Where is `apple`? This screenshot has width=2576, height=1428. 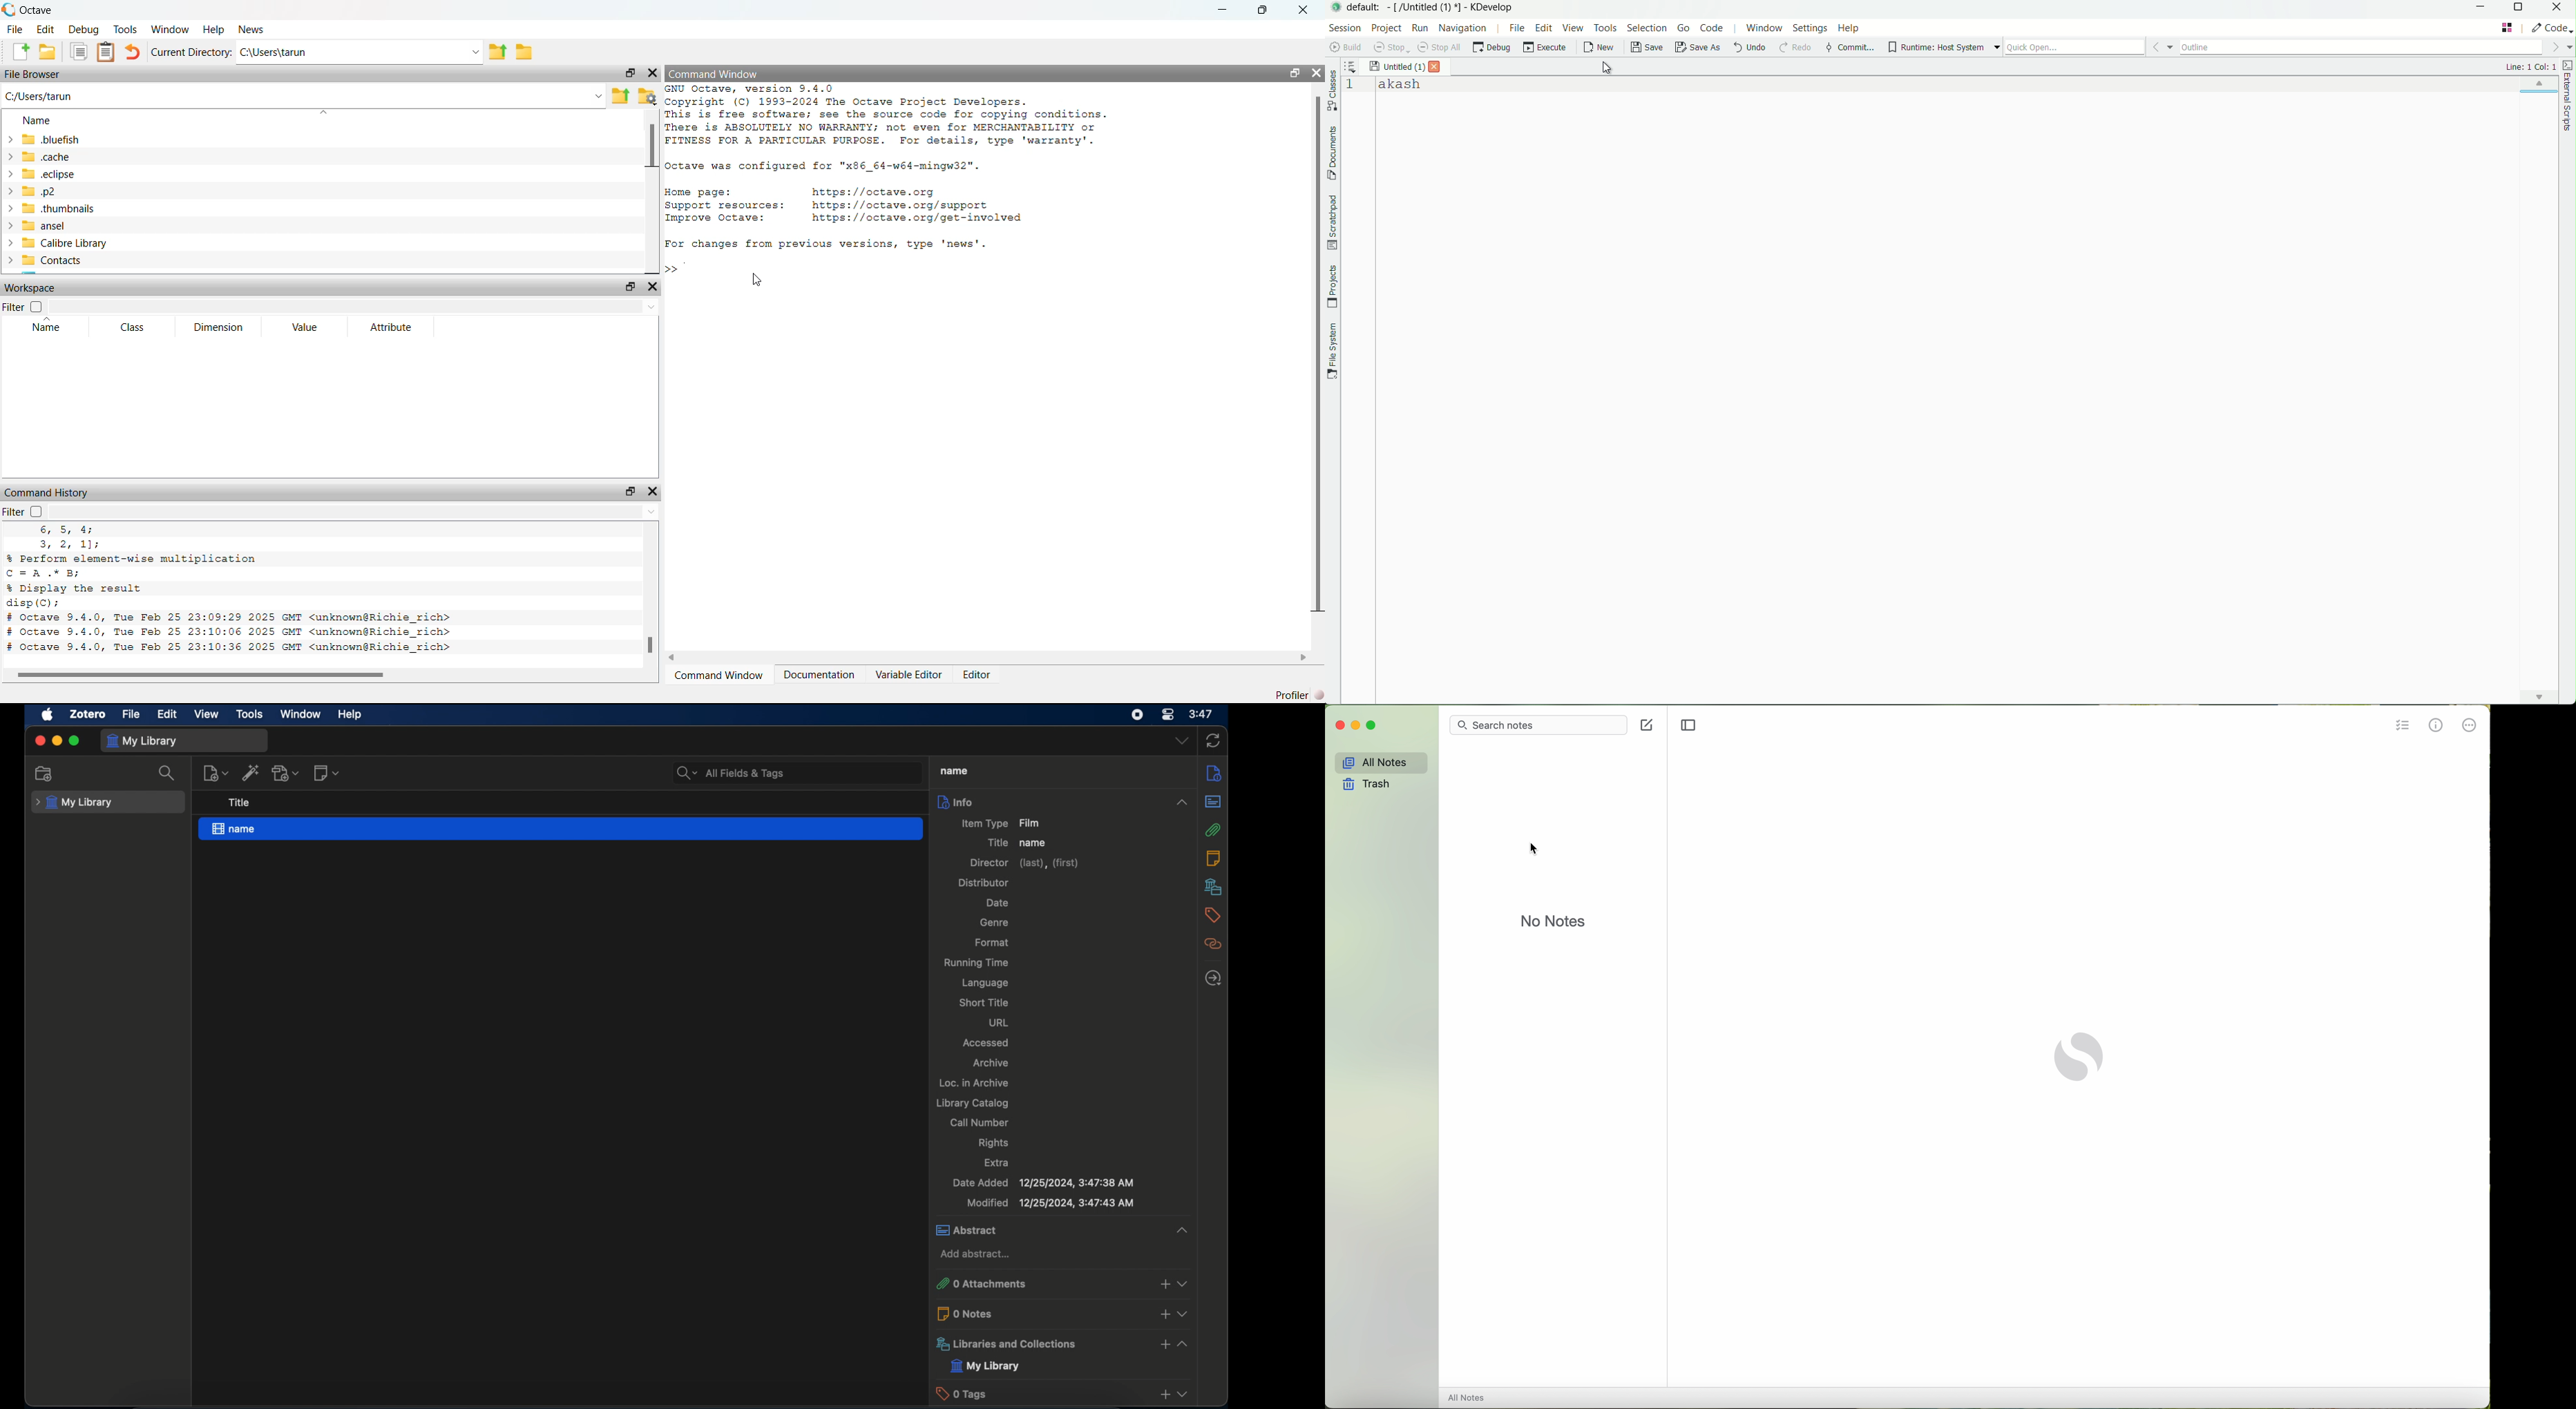
apple is located at coordinates (48, 715).